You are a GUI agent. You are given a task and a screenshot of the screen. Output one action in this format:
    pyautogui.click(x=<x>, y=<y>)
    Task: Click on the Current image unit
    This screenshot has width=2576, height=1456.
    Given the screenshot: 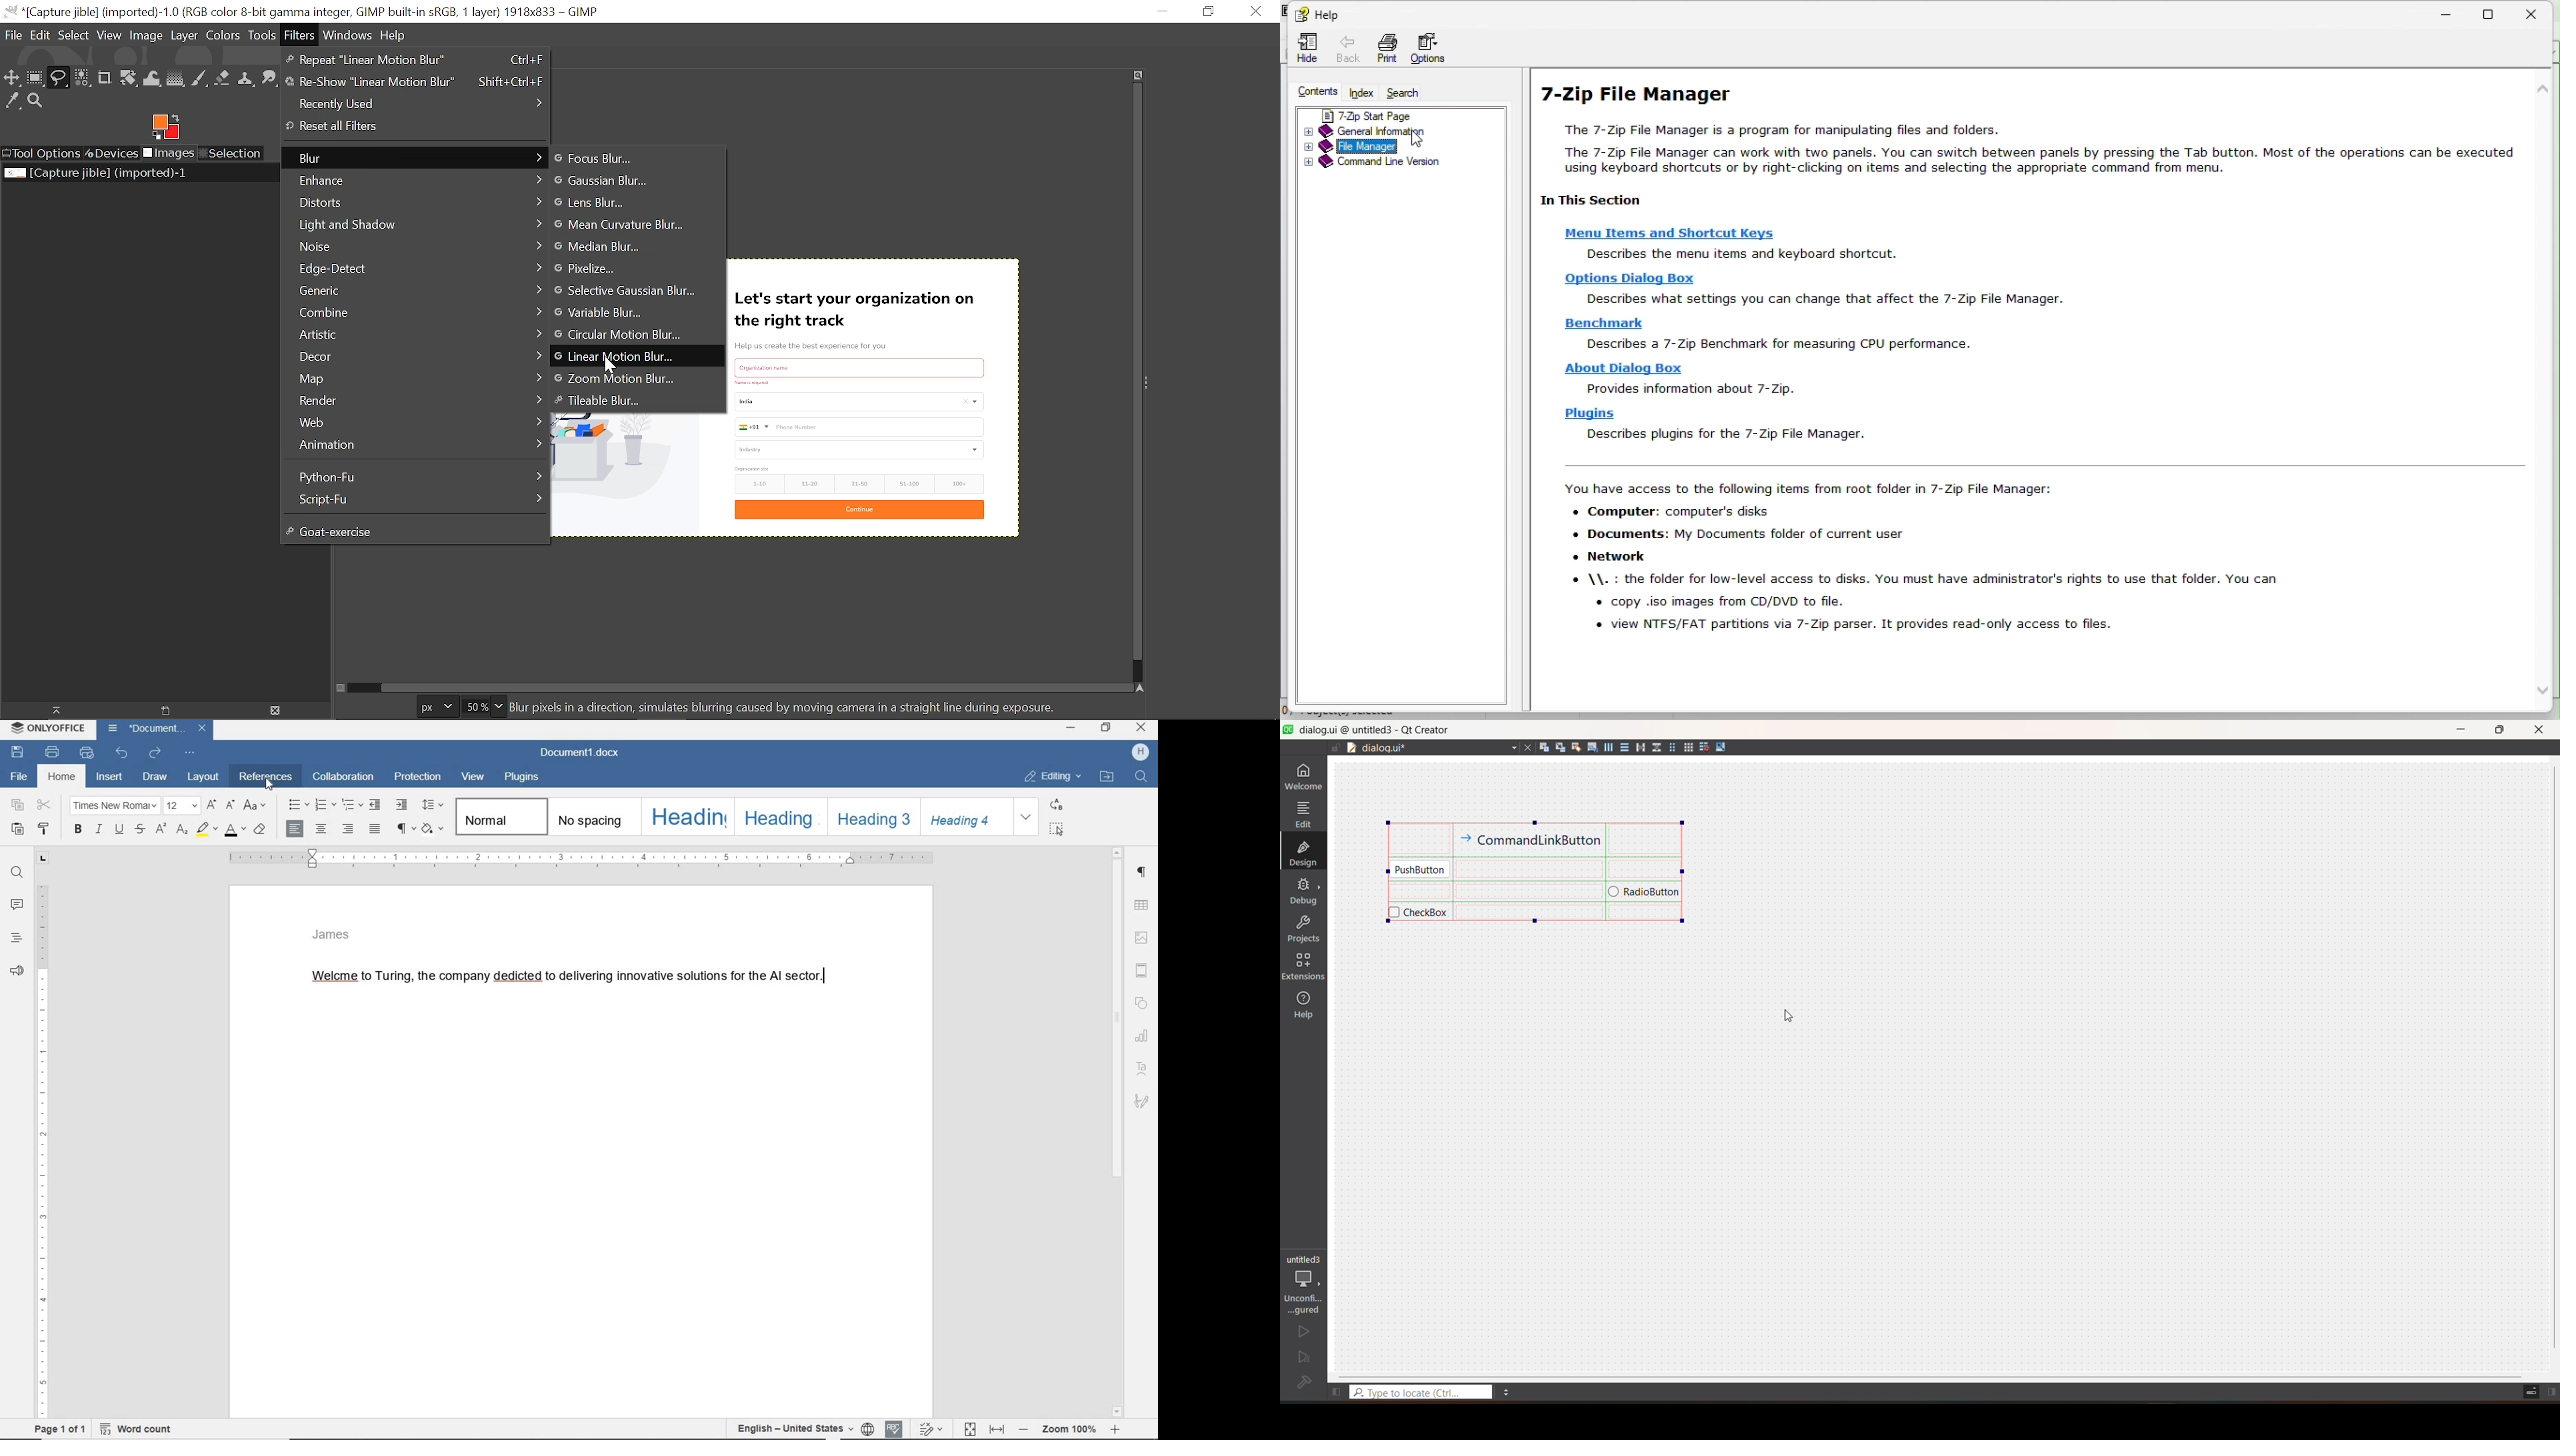 What is the action you would take?
    pyautogui.click(x=435, y=707)
    